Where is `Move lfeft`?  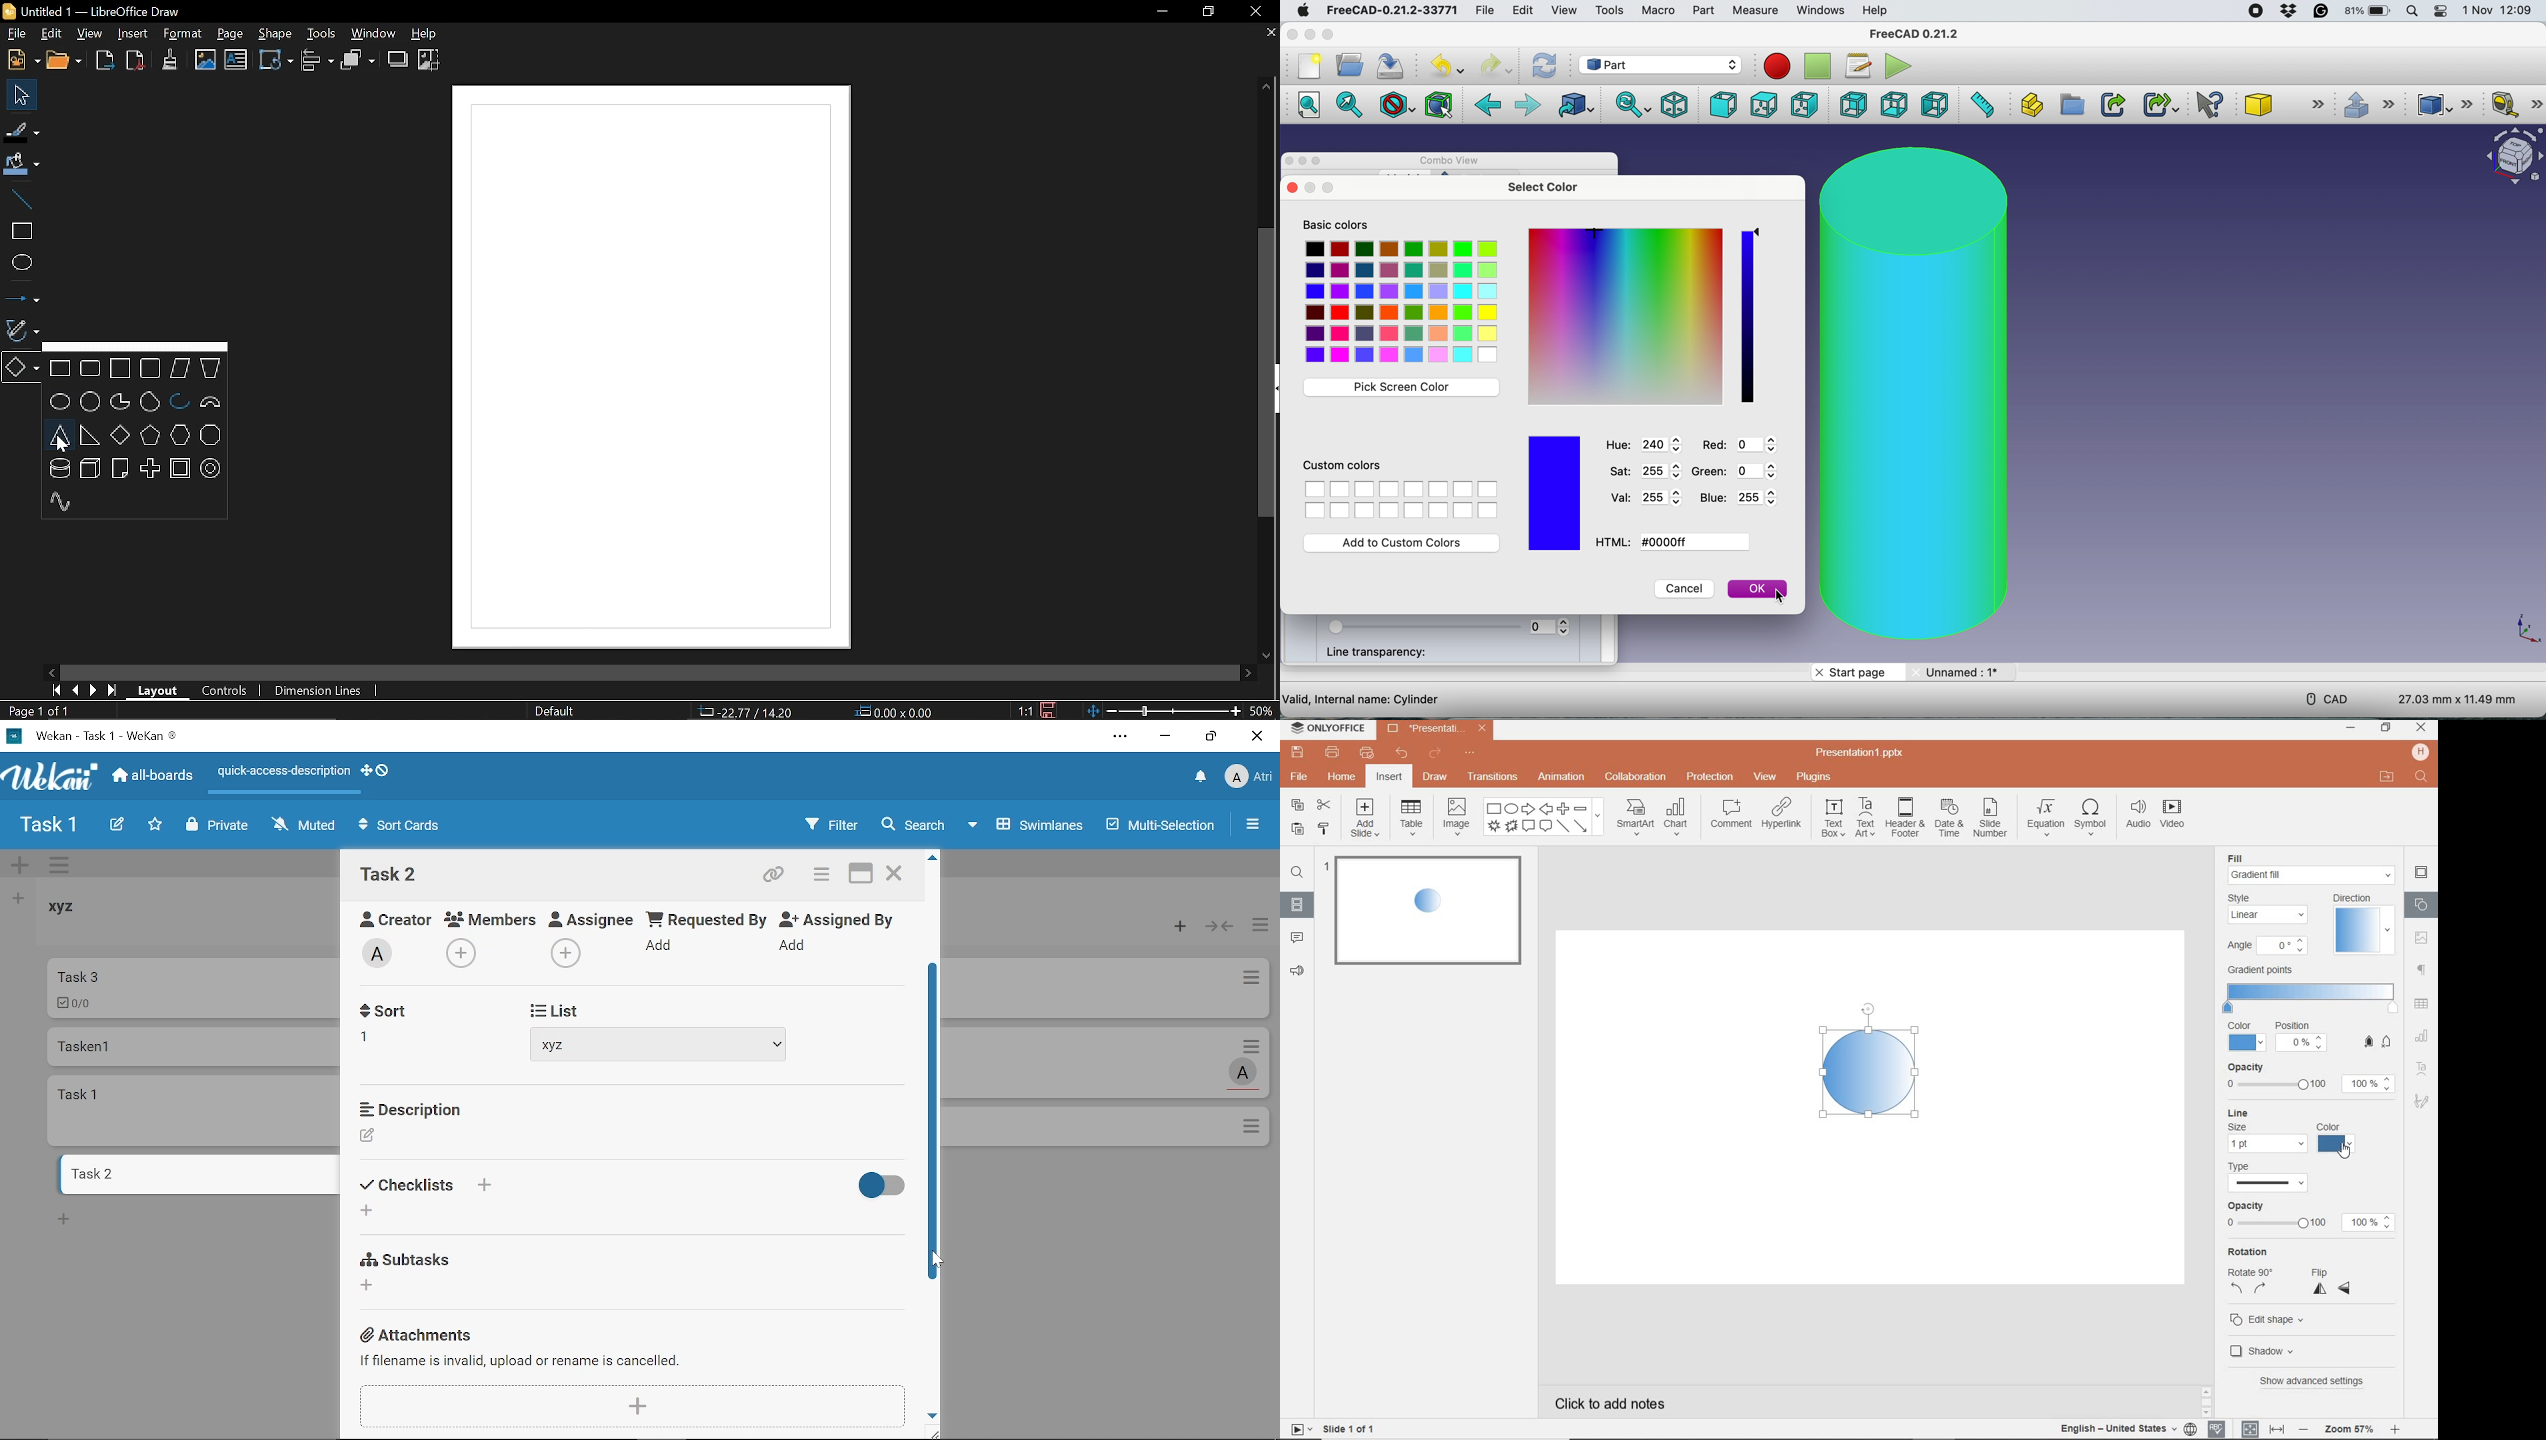
Move lfeft is located at coordinates (53, 671).